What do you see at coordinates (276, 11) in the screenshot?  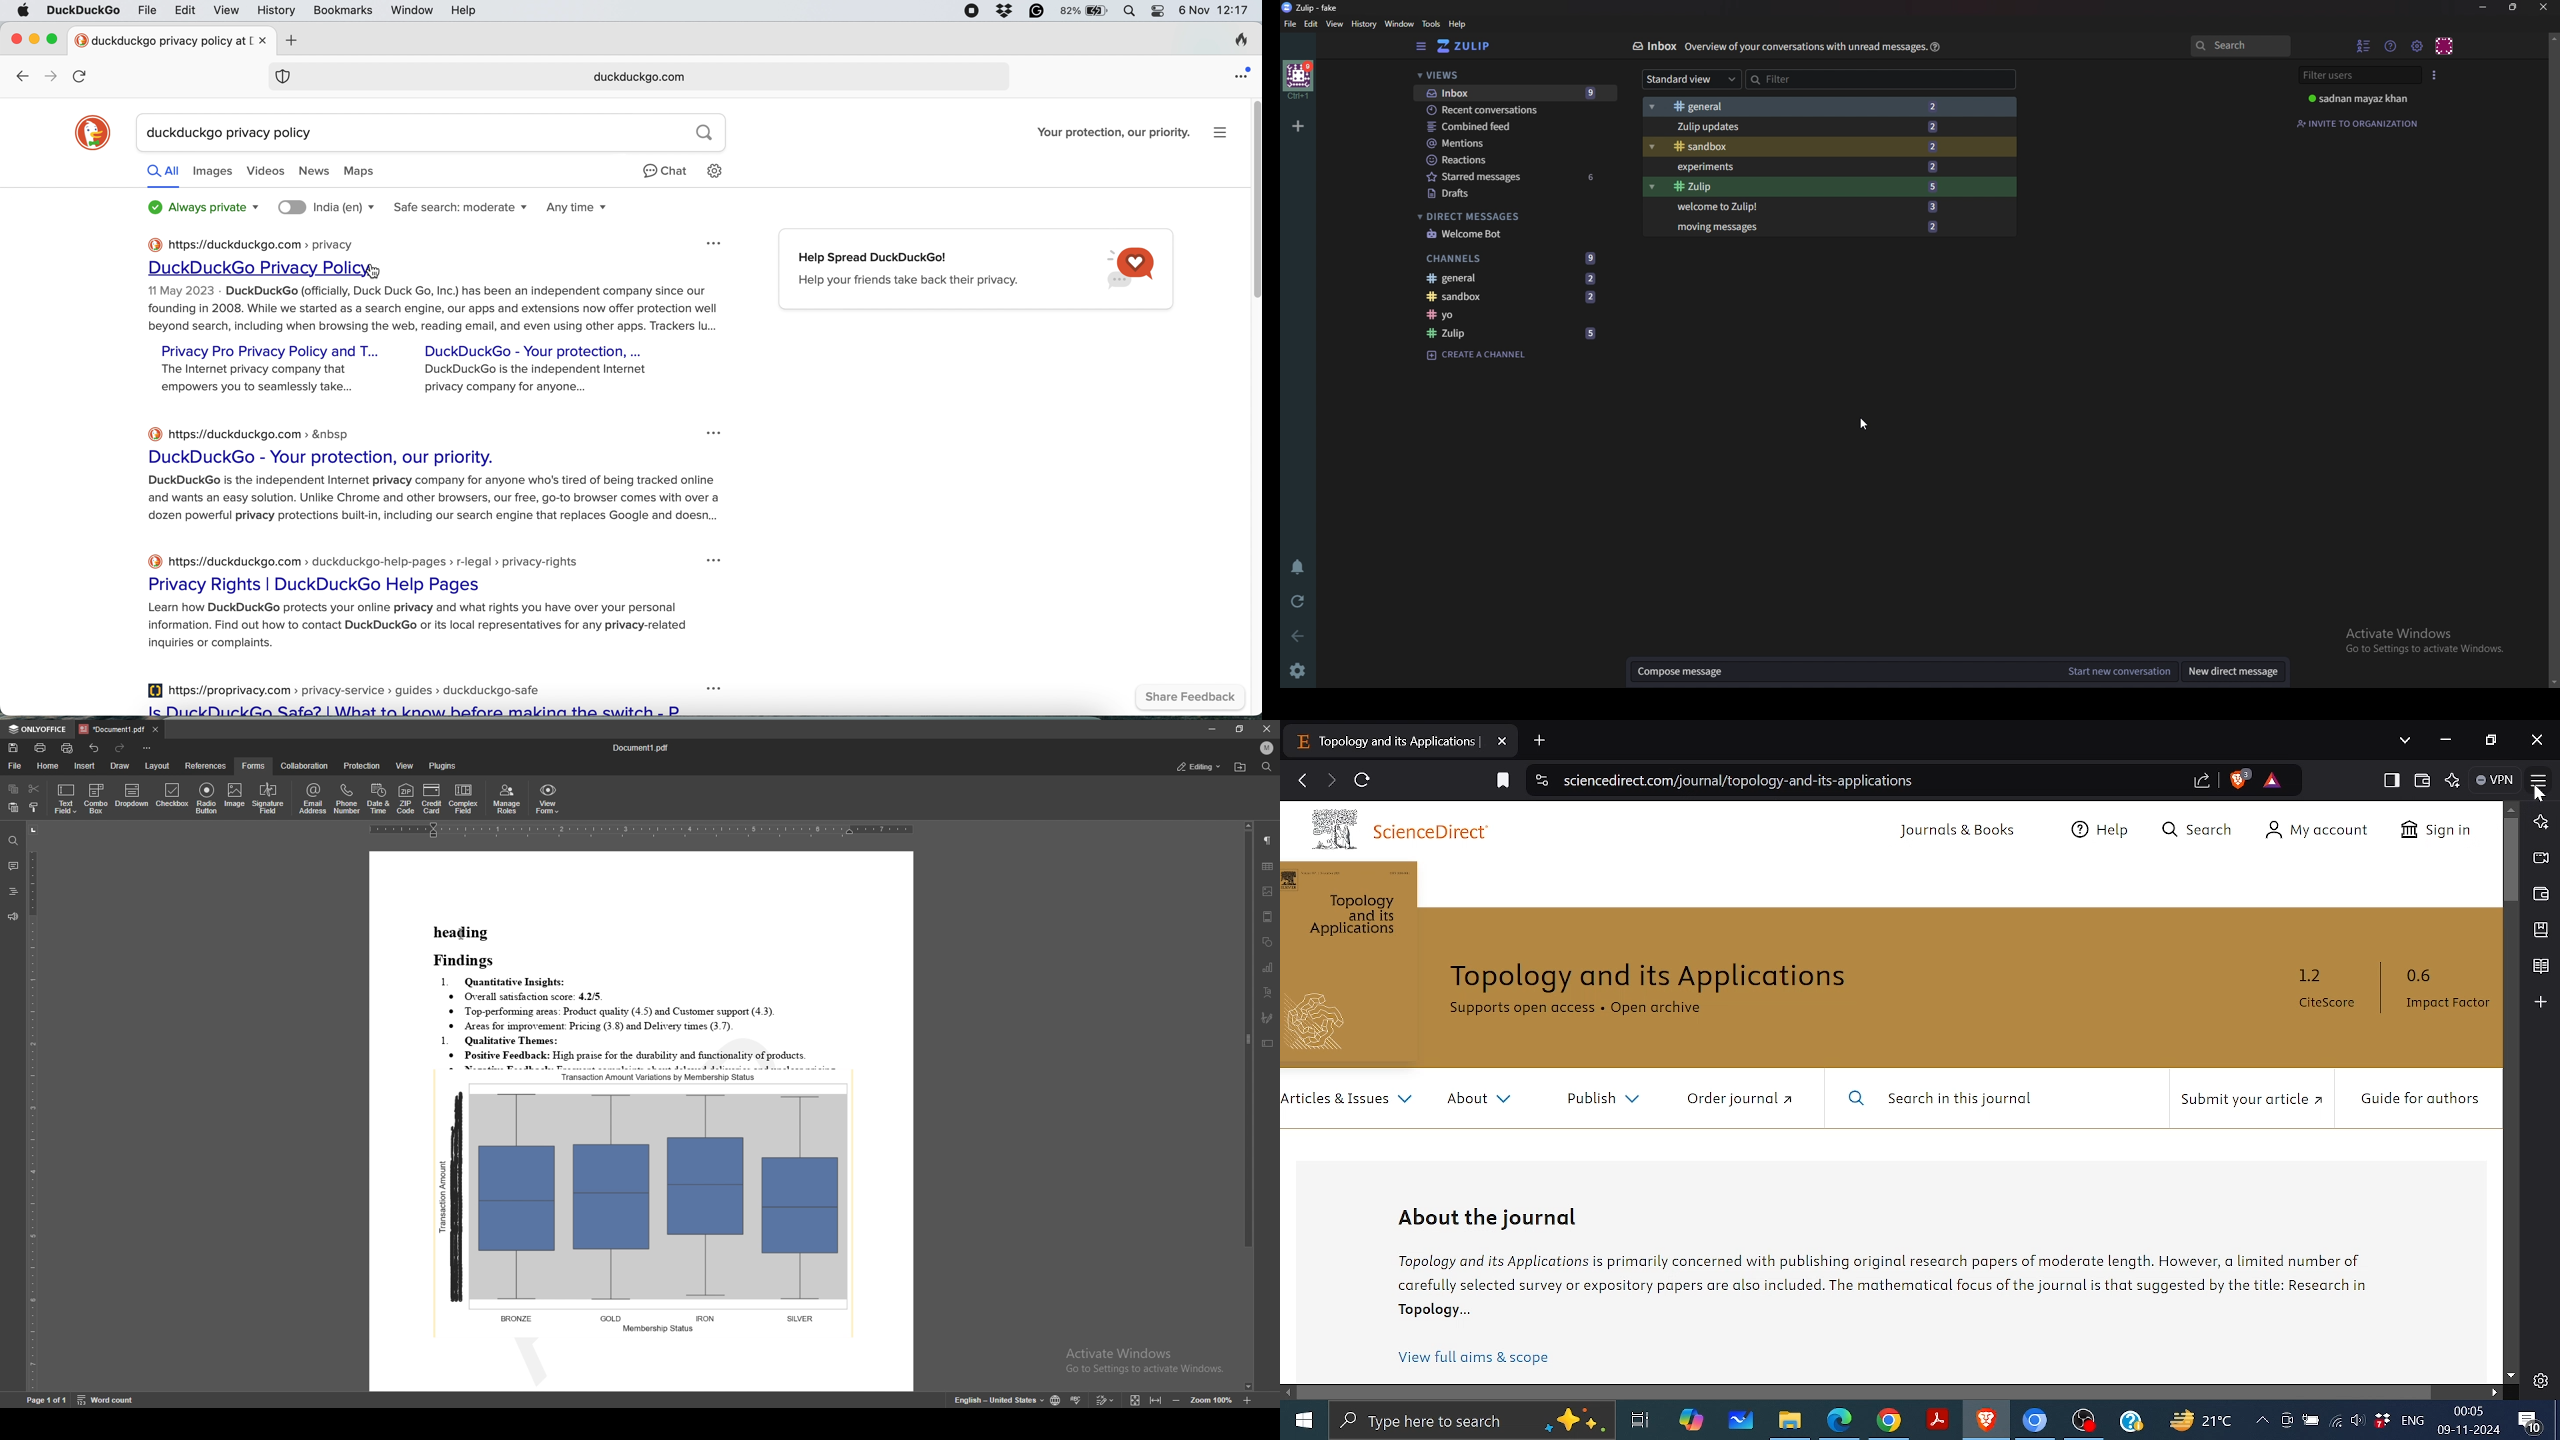 I see `history` at bounding box center [276, 11].